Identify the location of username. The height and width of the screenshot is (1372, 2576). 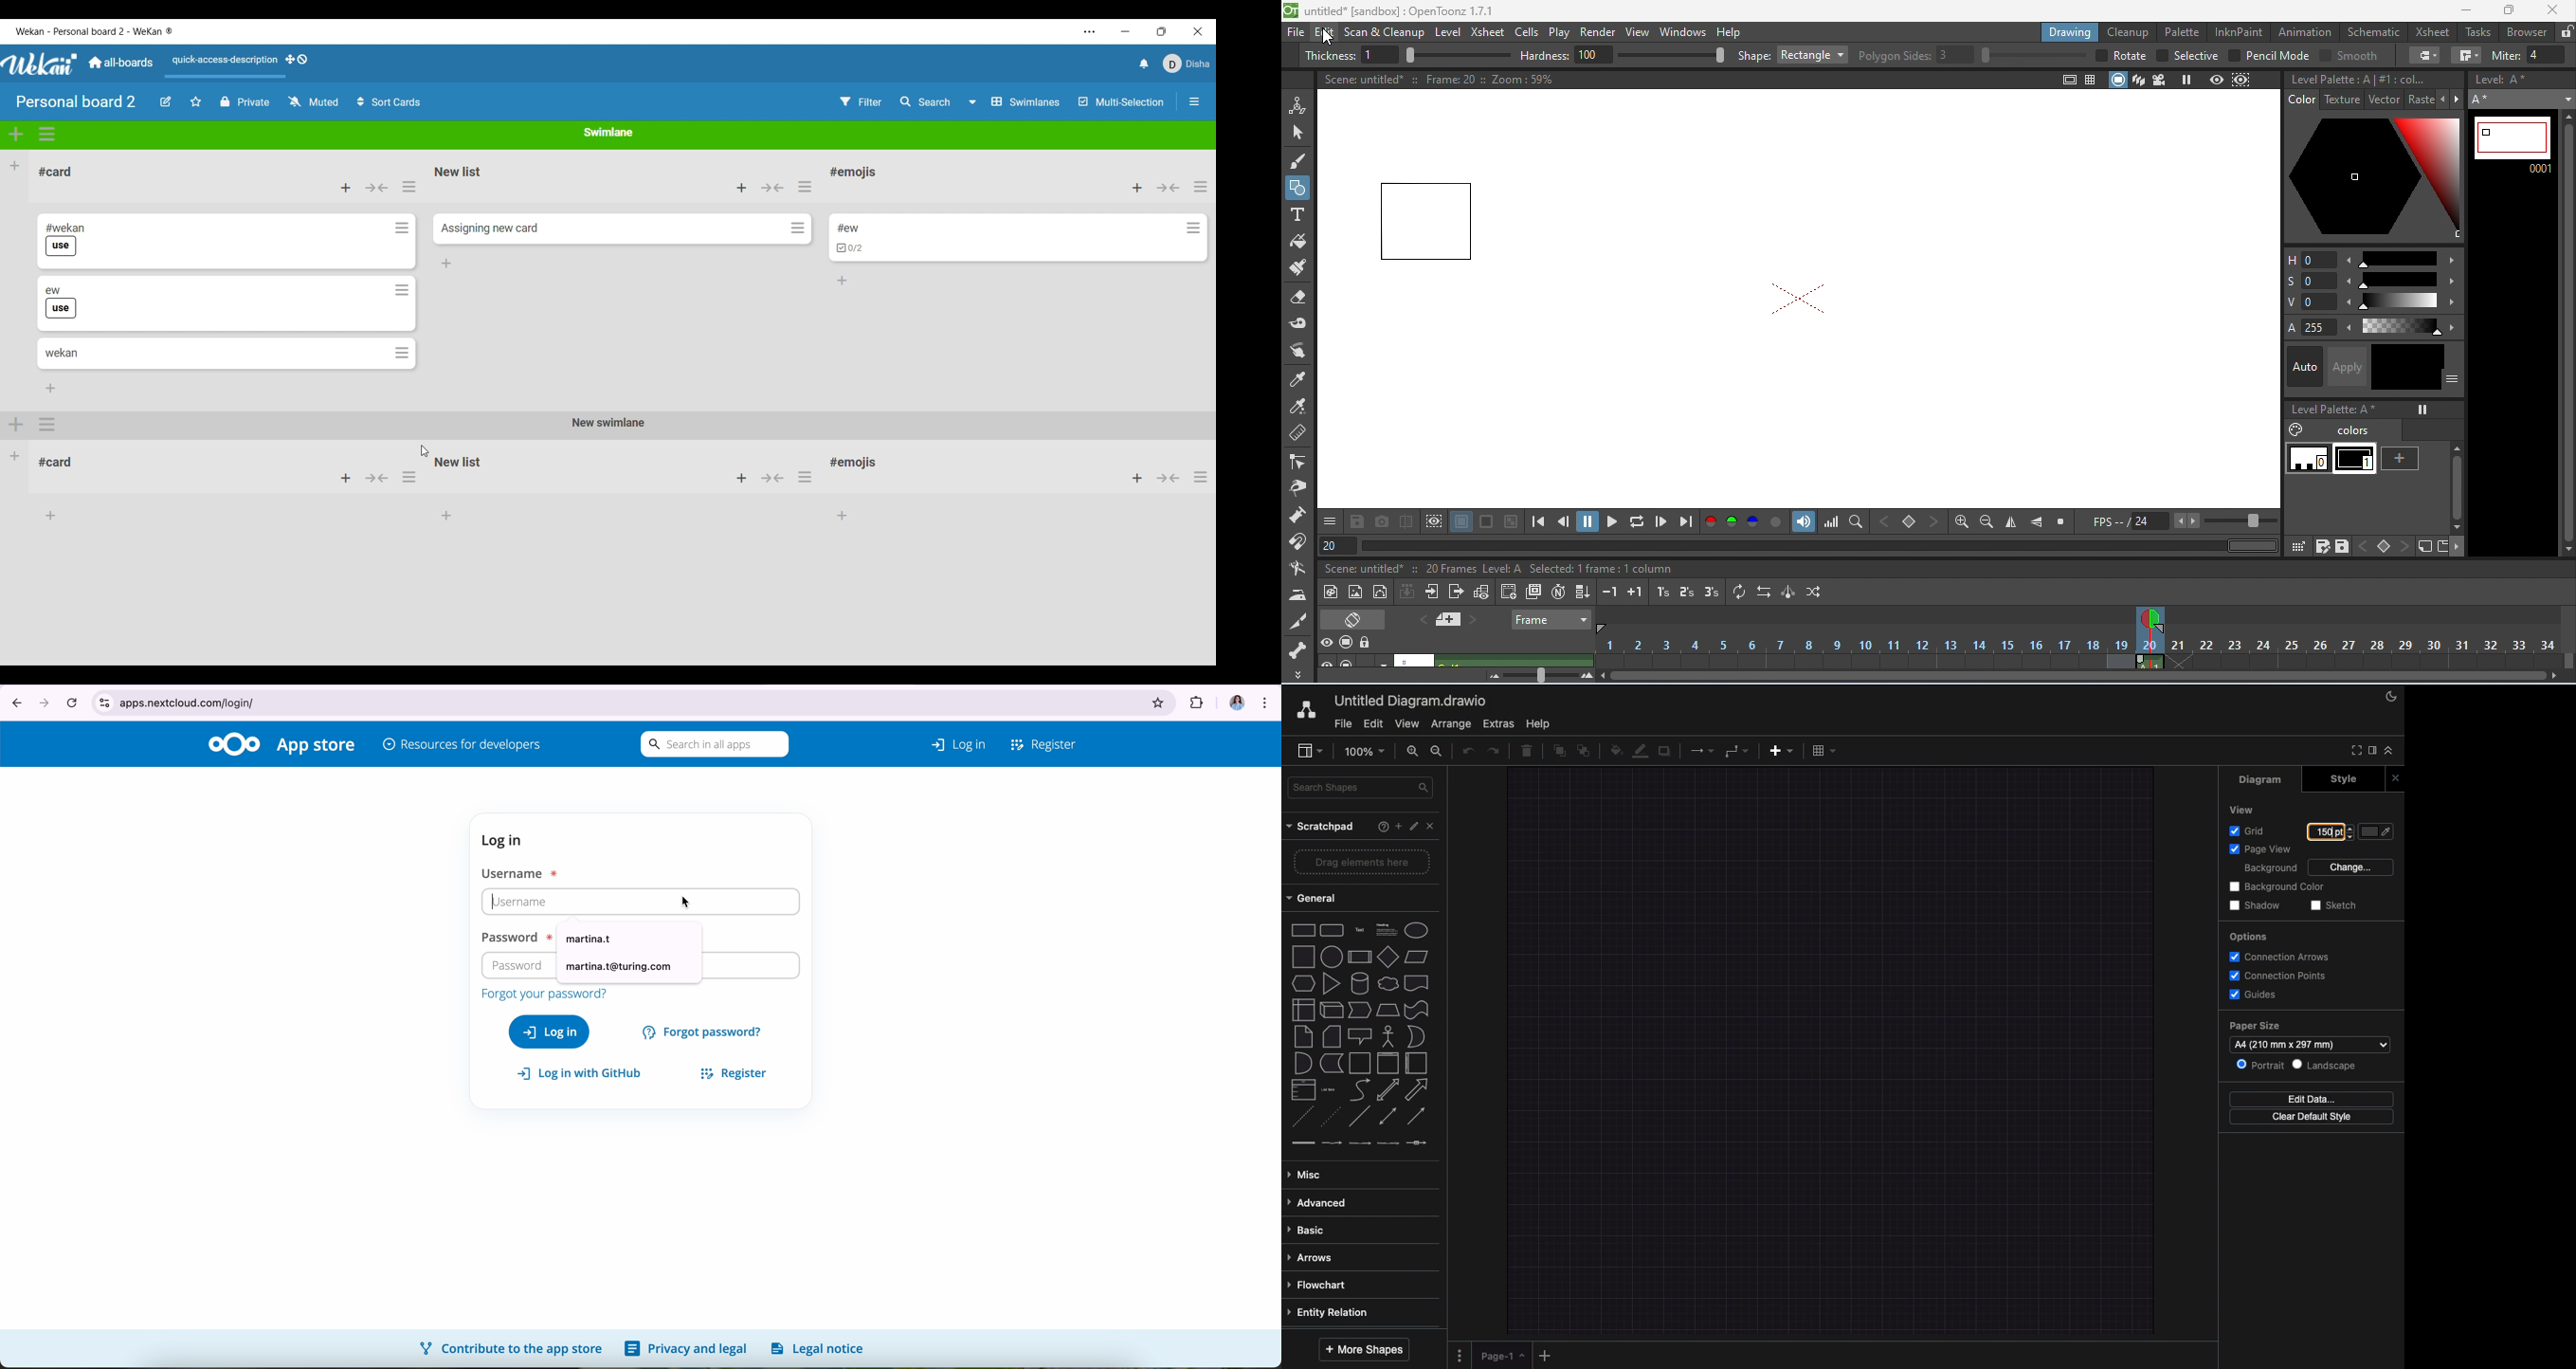
(547, 902).